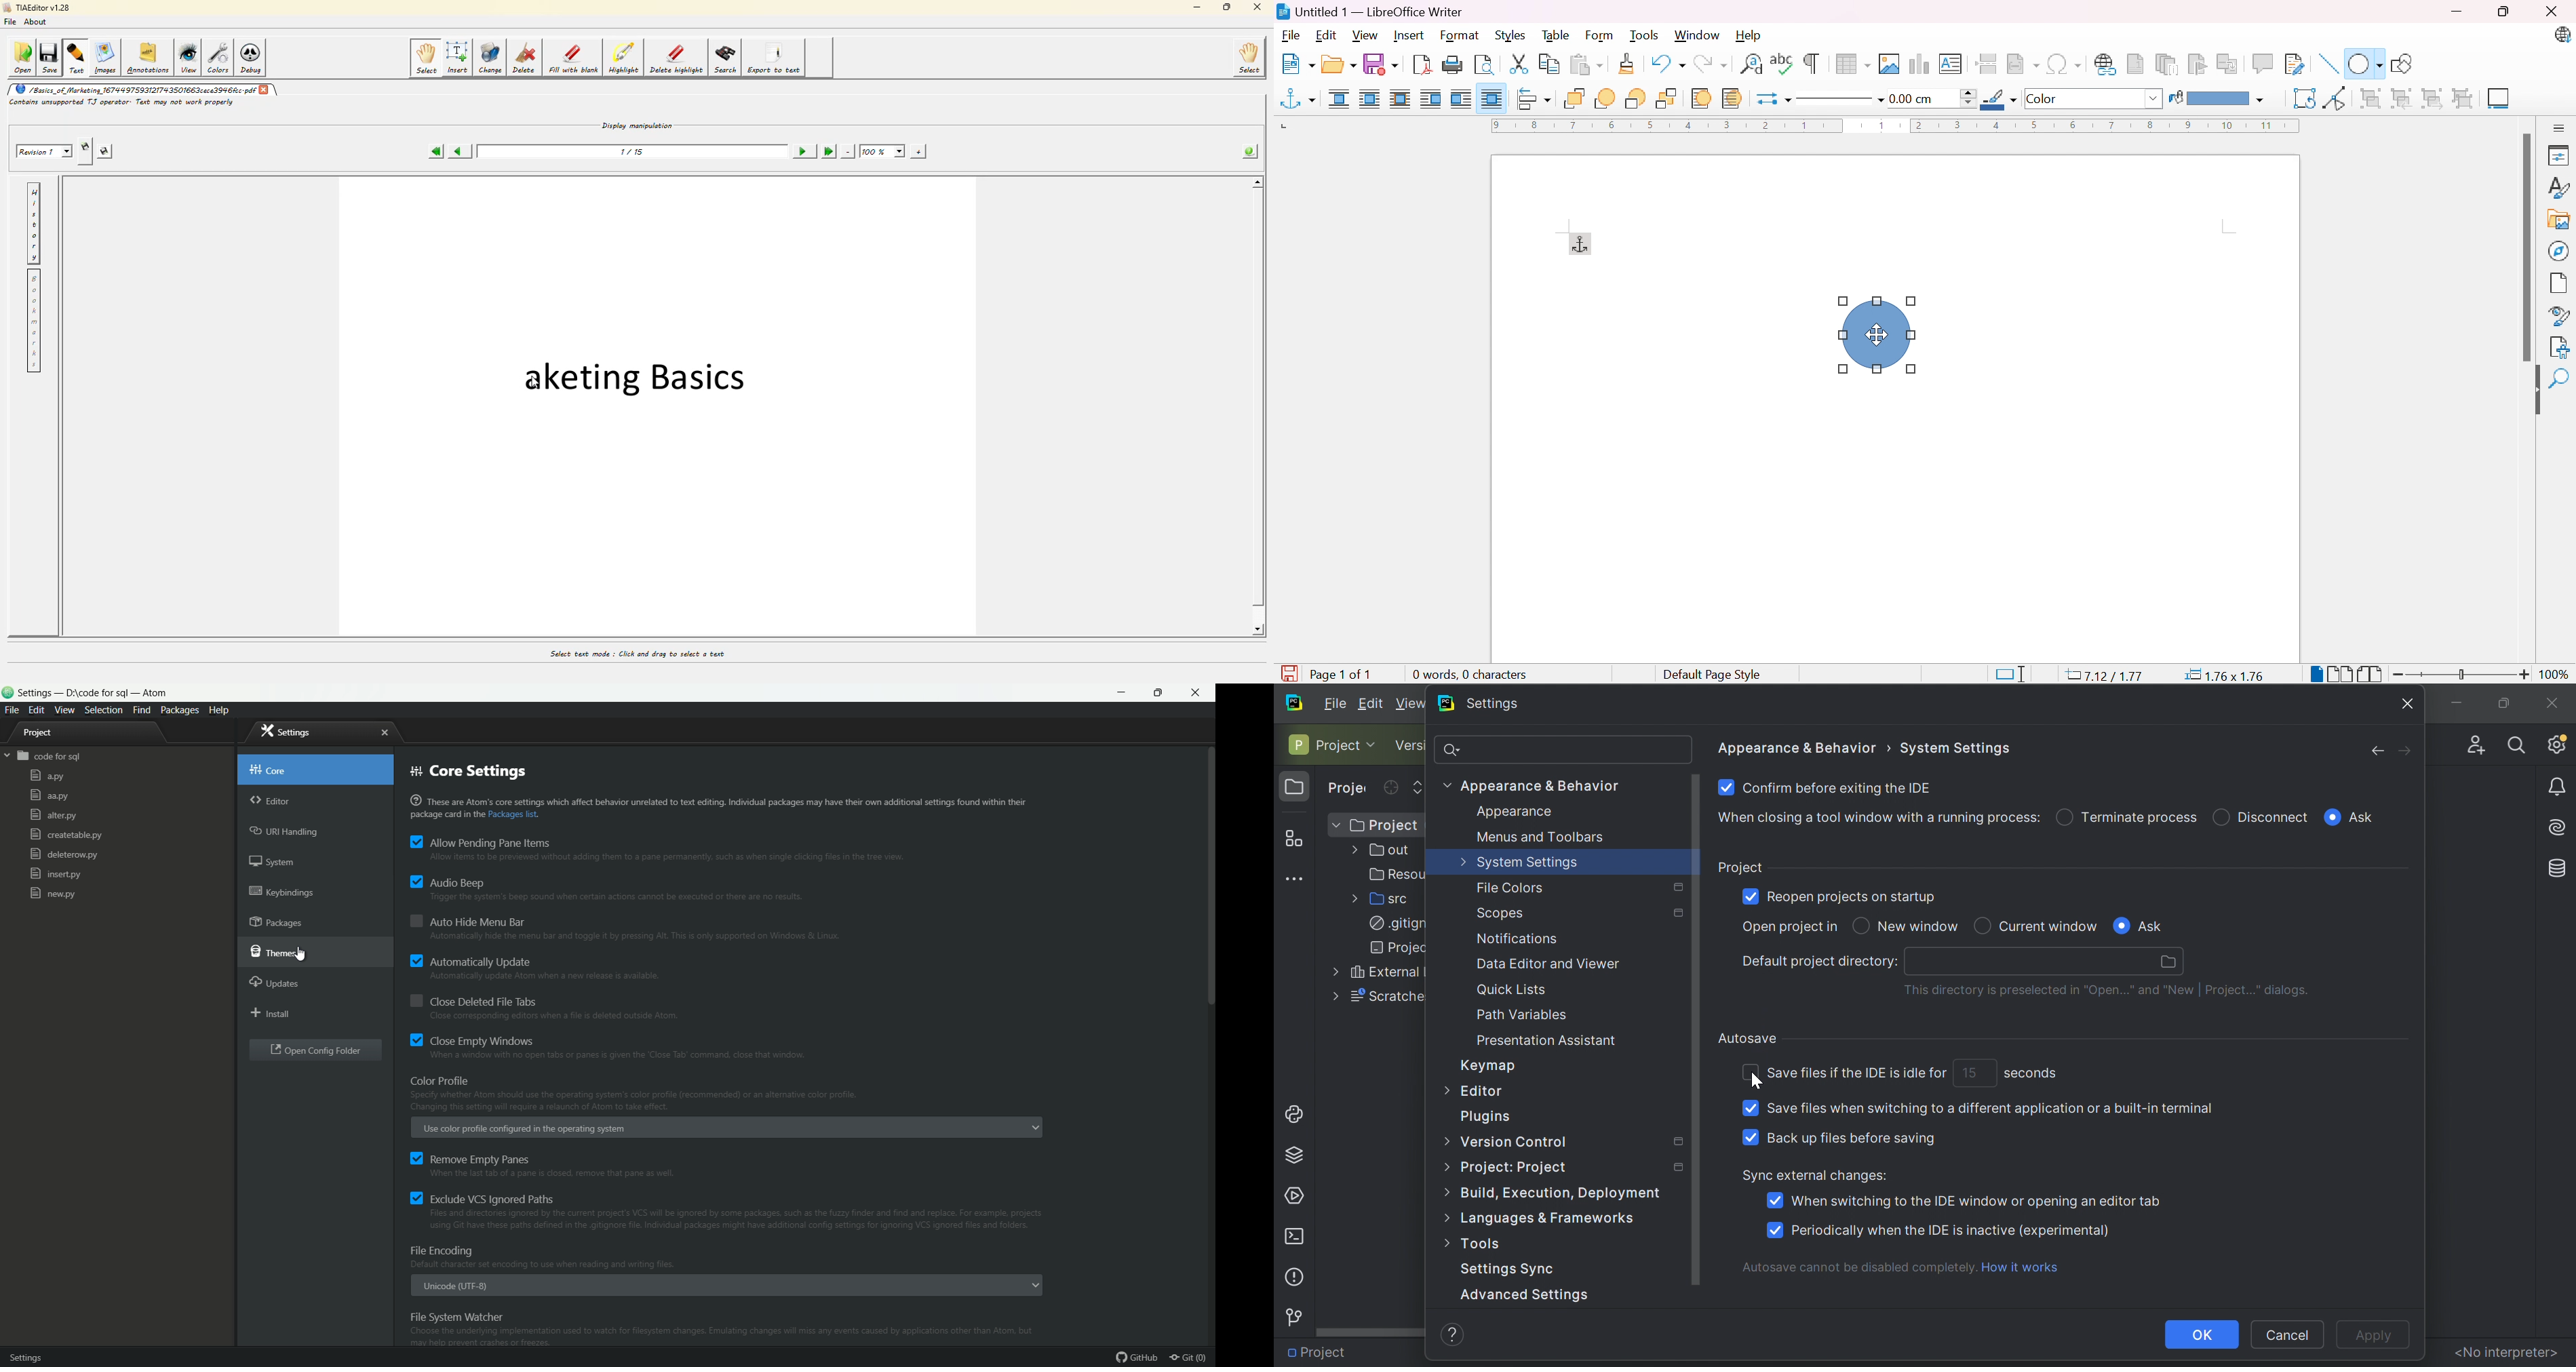  I want to click on logo, so click(8, 694).